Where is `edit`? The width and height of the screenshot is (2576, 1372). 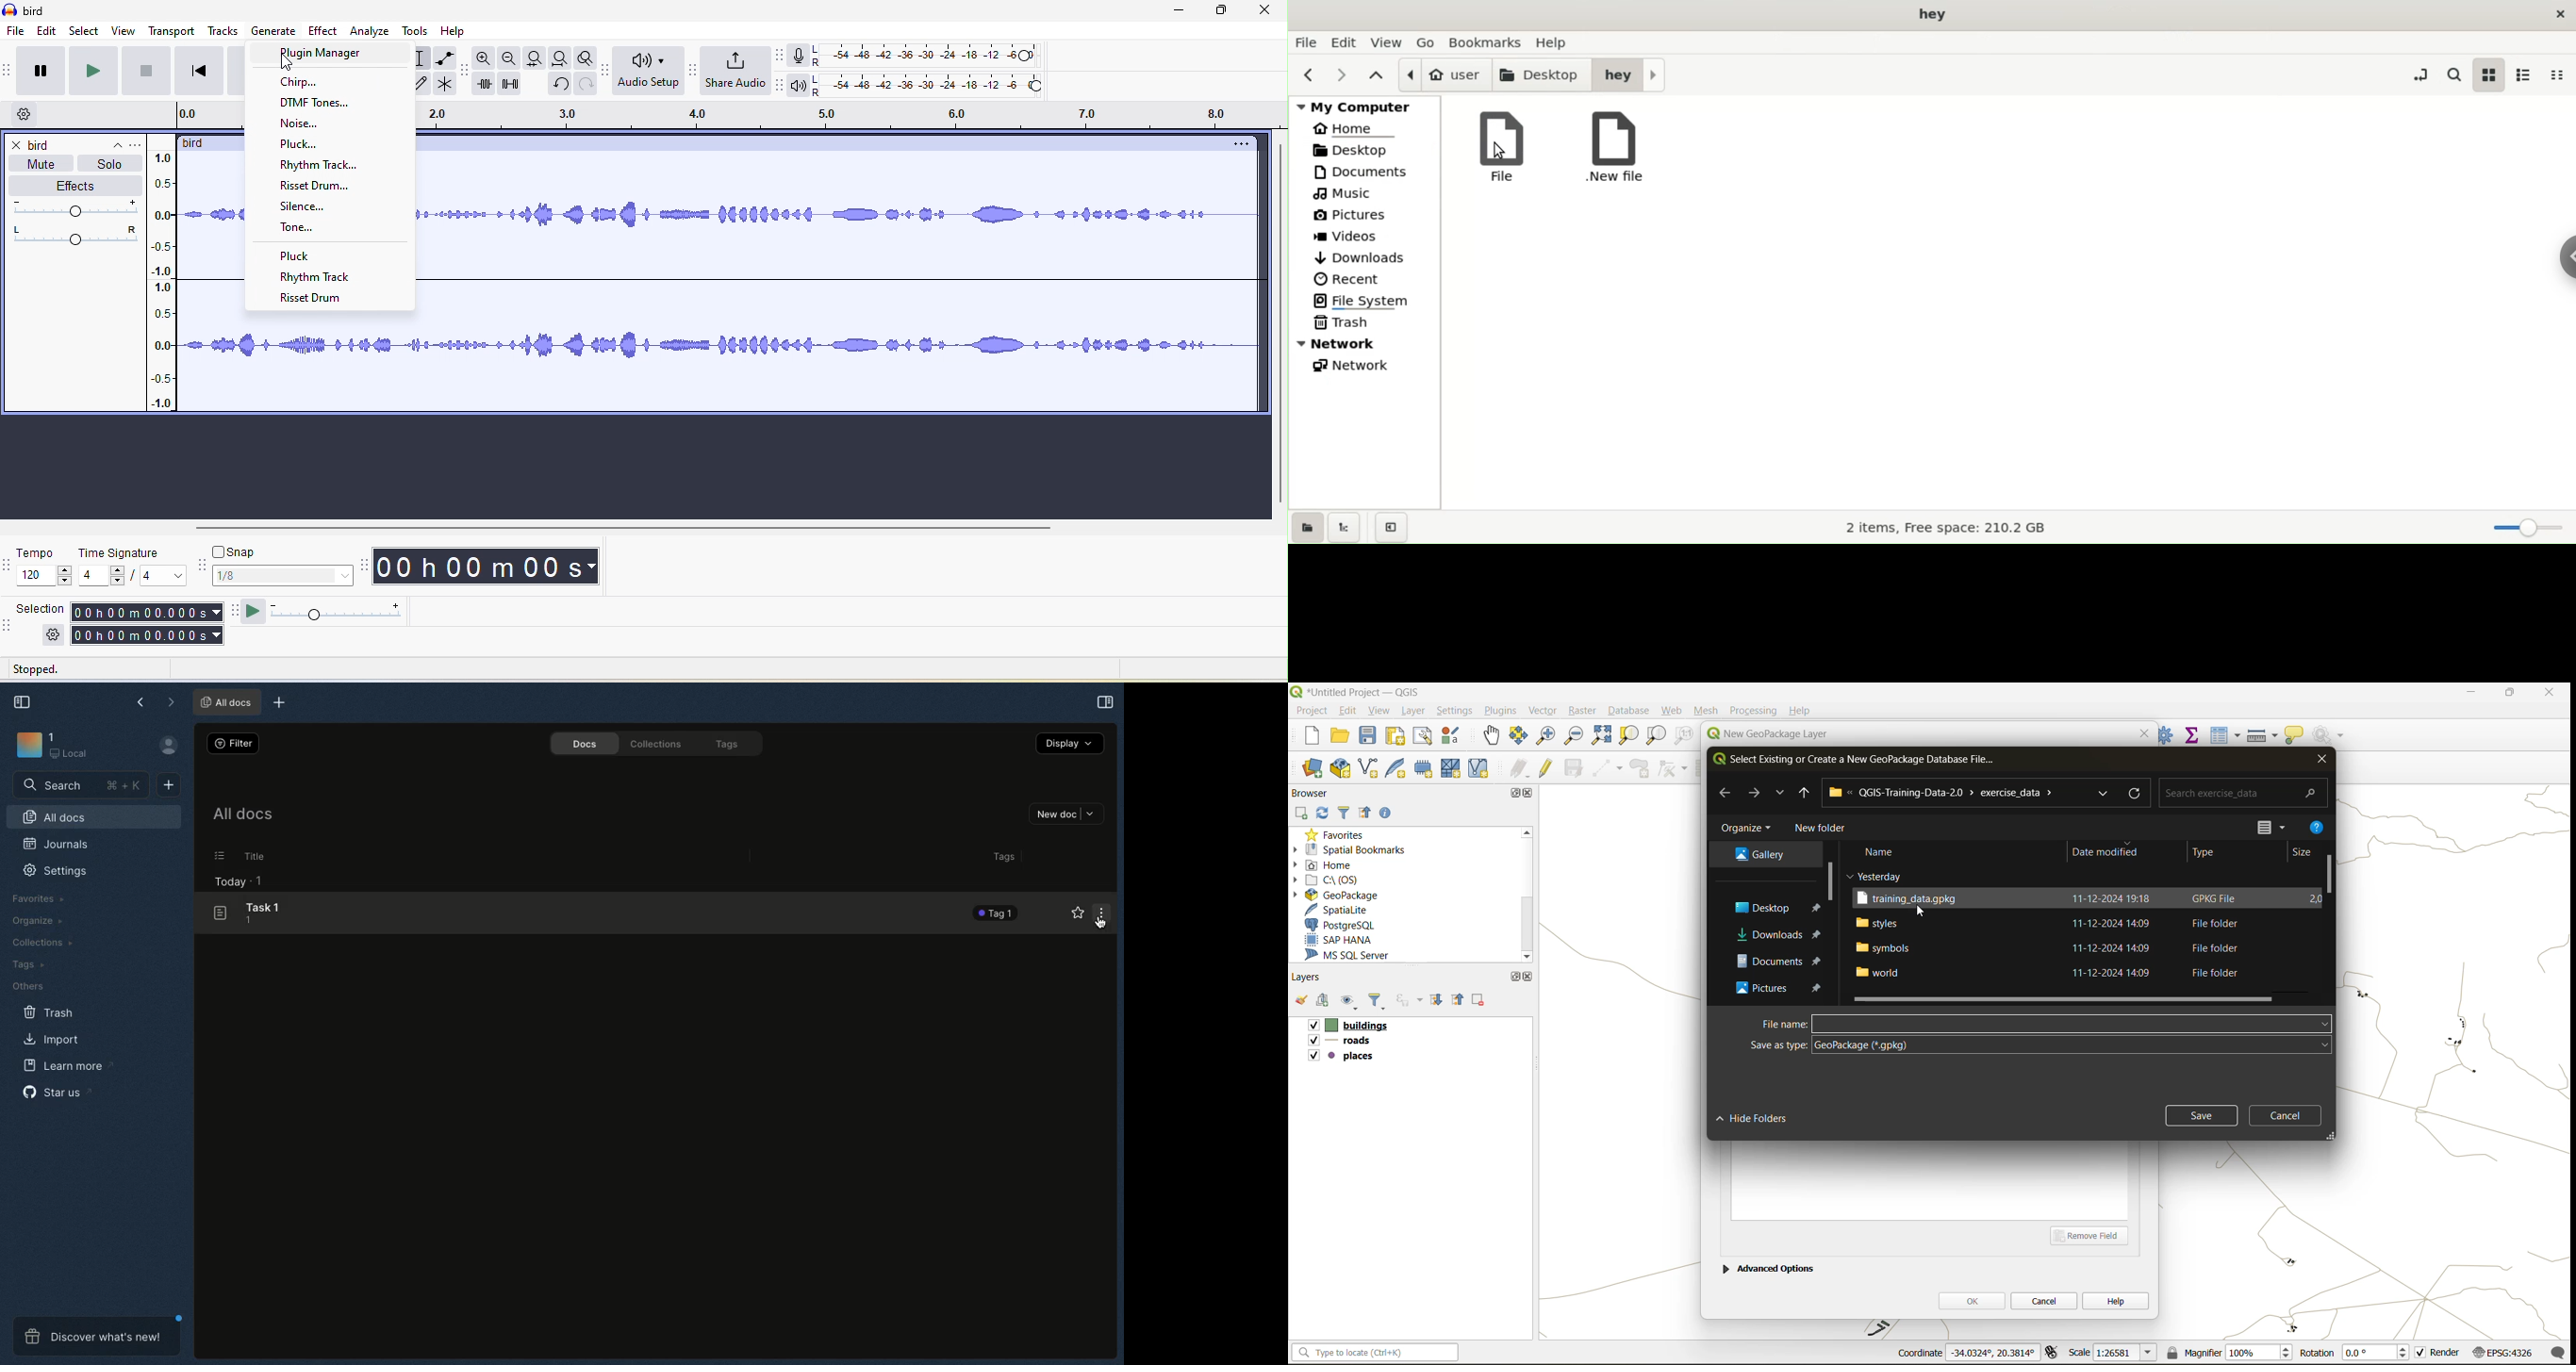
edit is located at coordinates (1349, 710).